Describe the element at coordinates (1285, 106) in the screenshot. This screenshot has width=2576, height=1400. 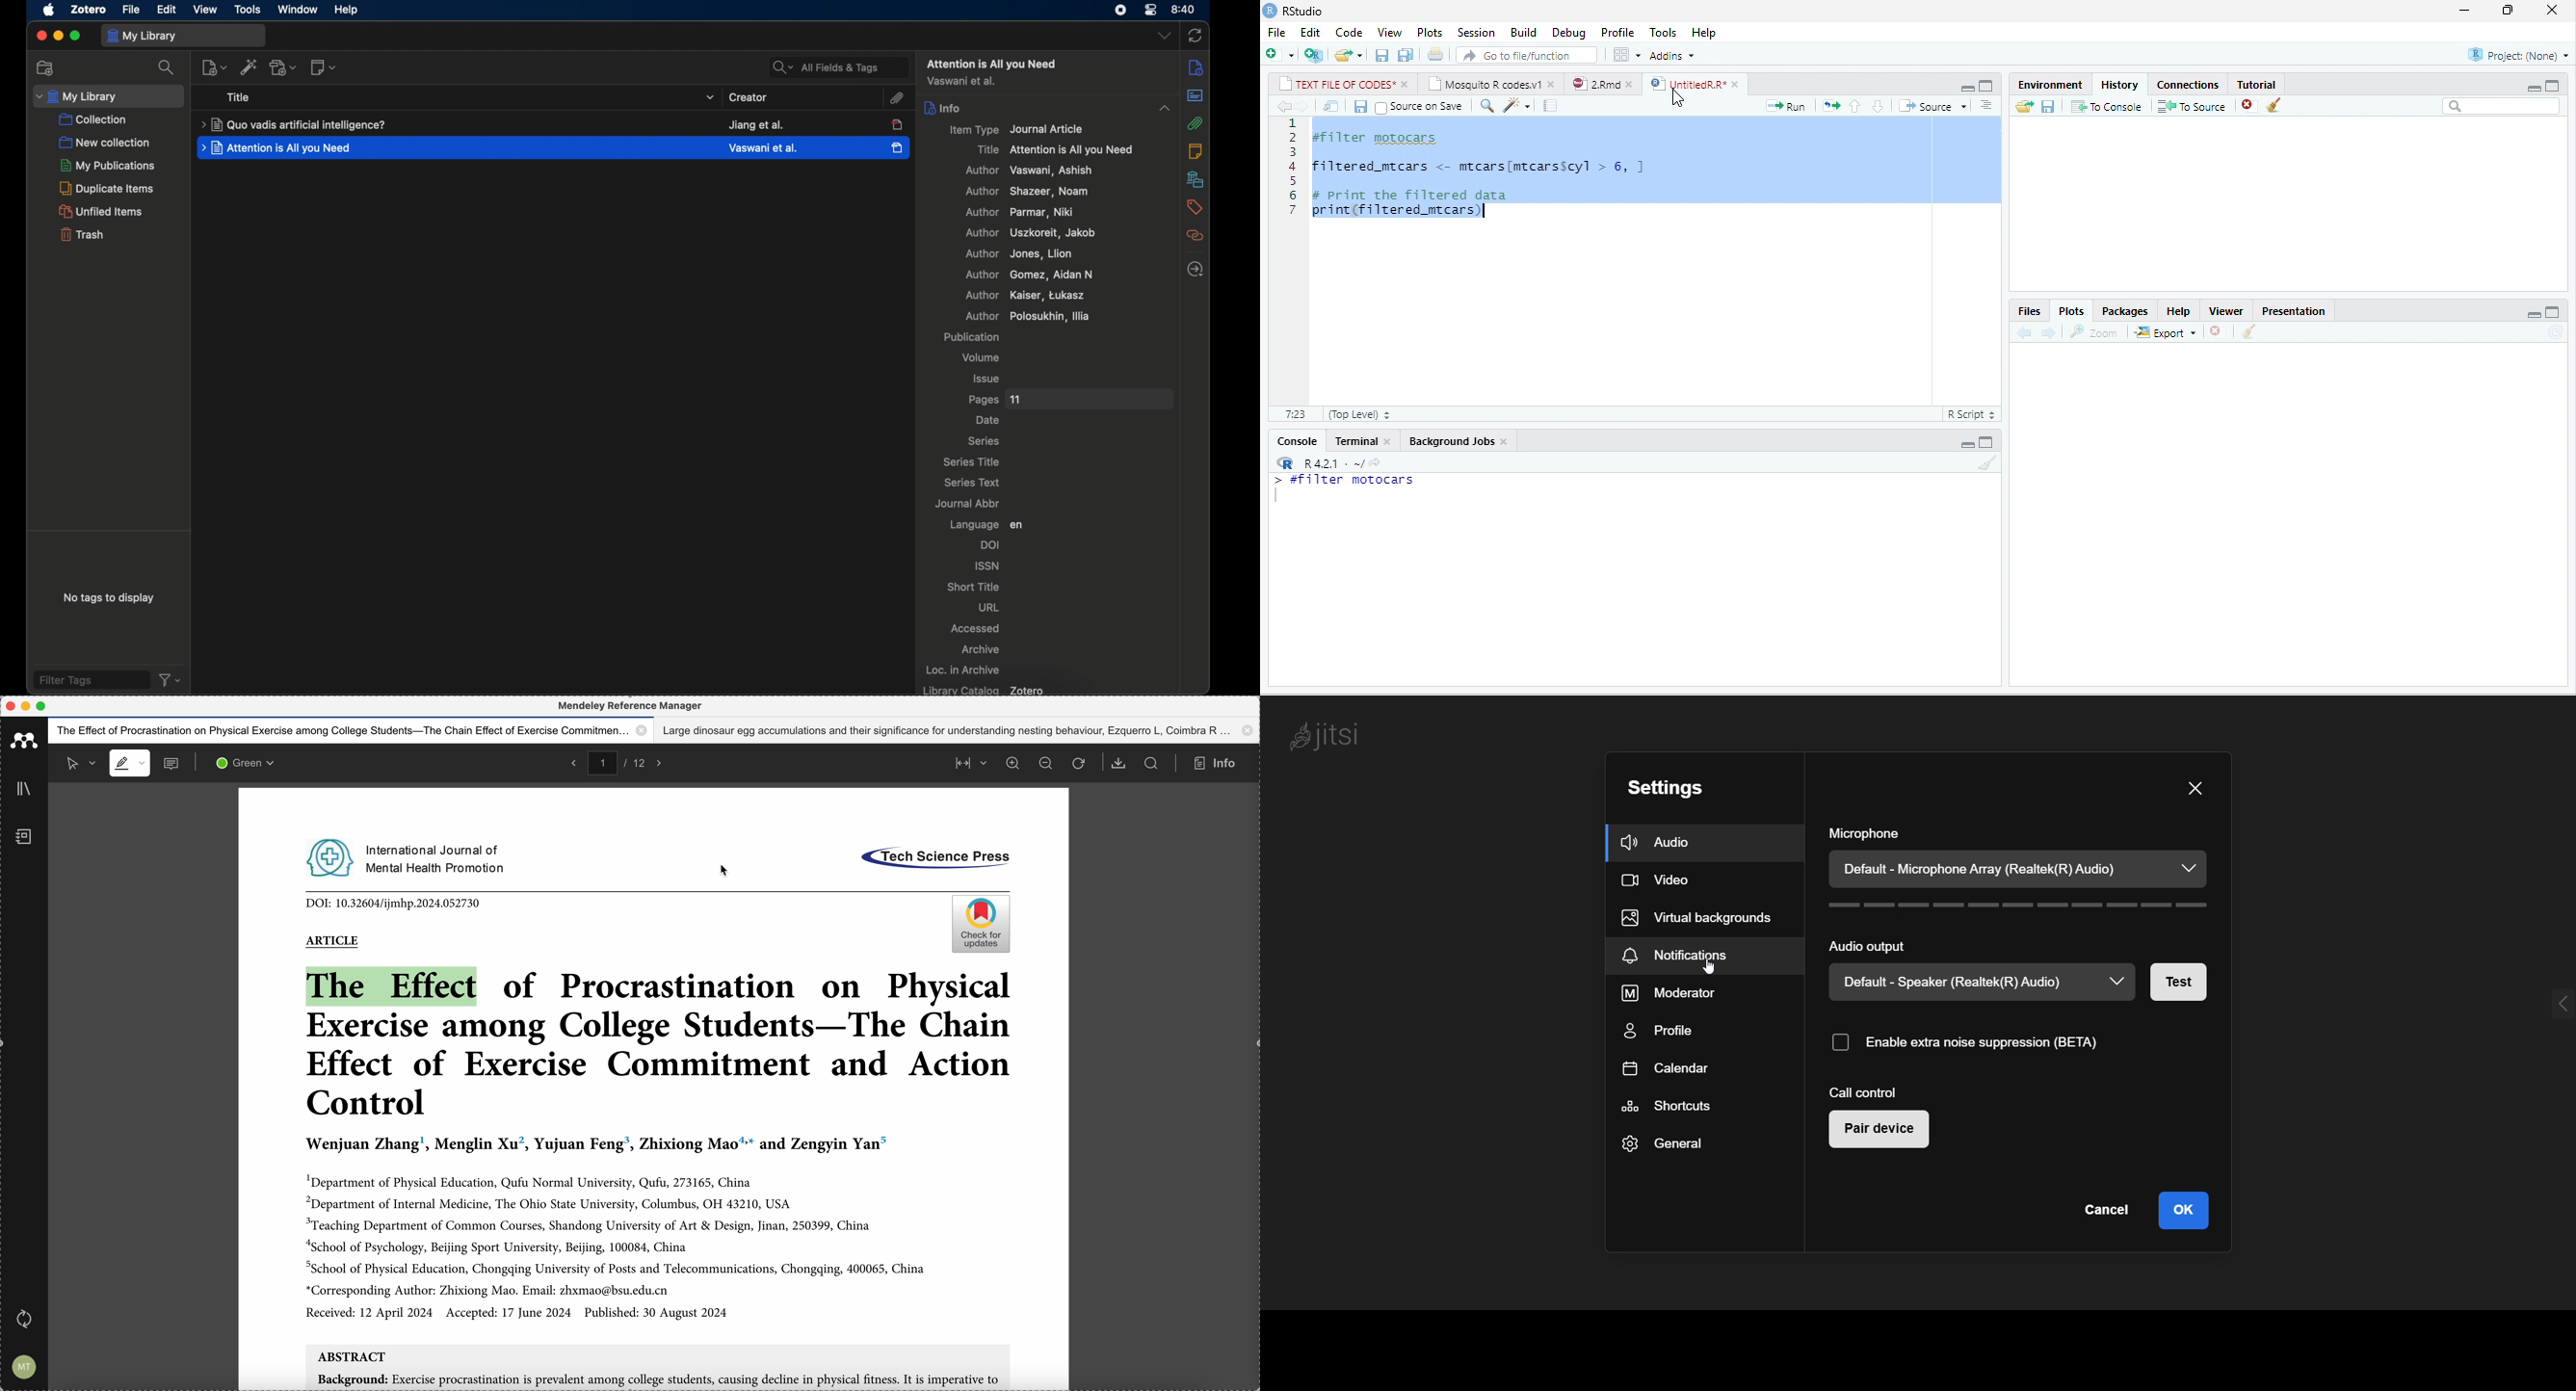
I see `back` at that location.